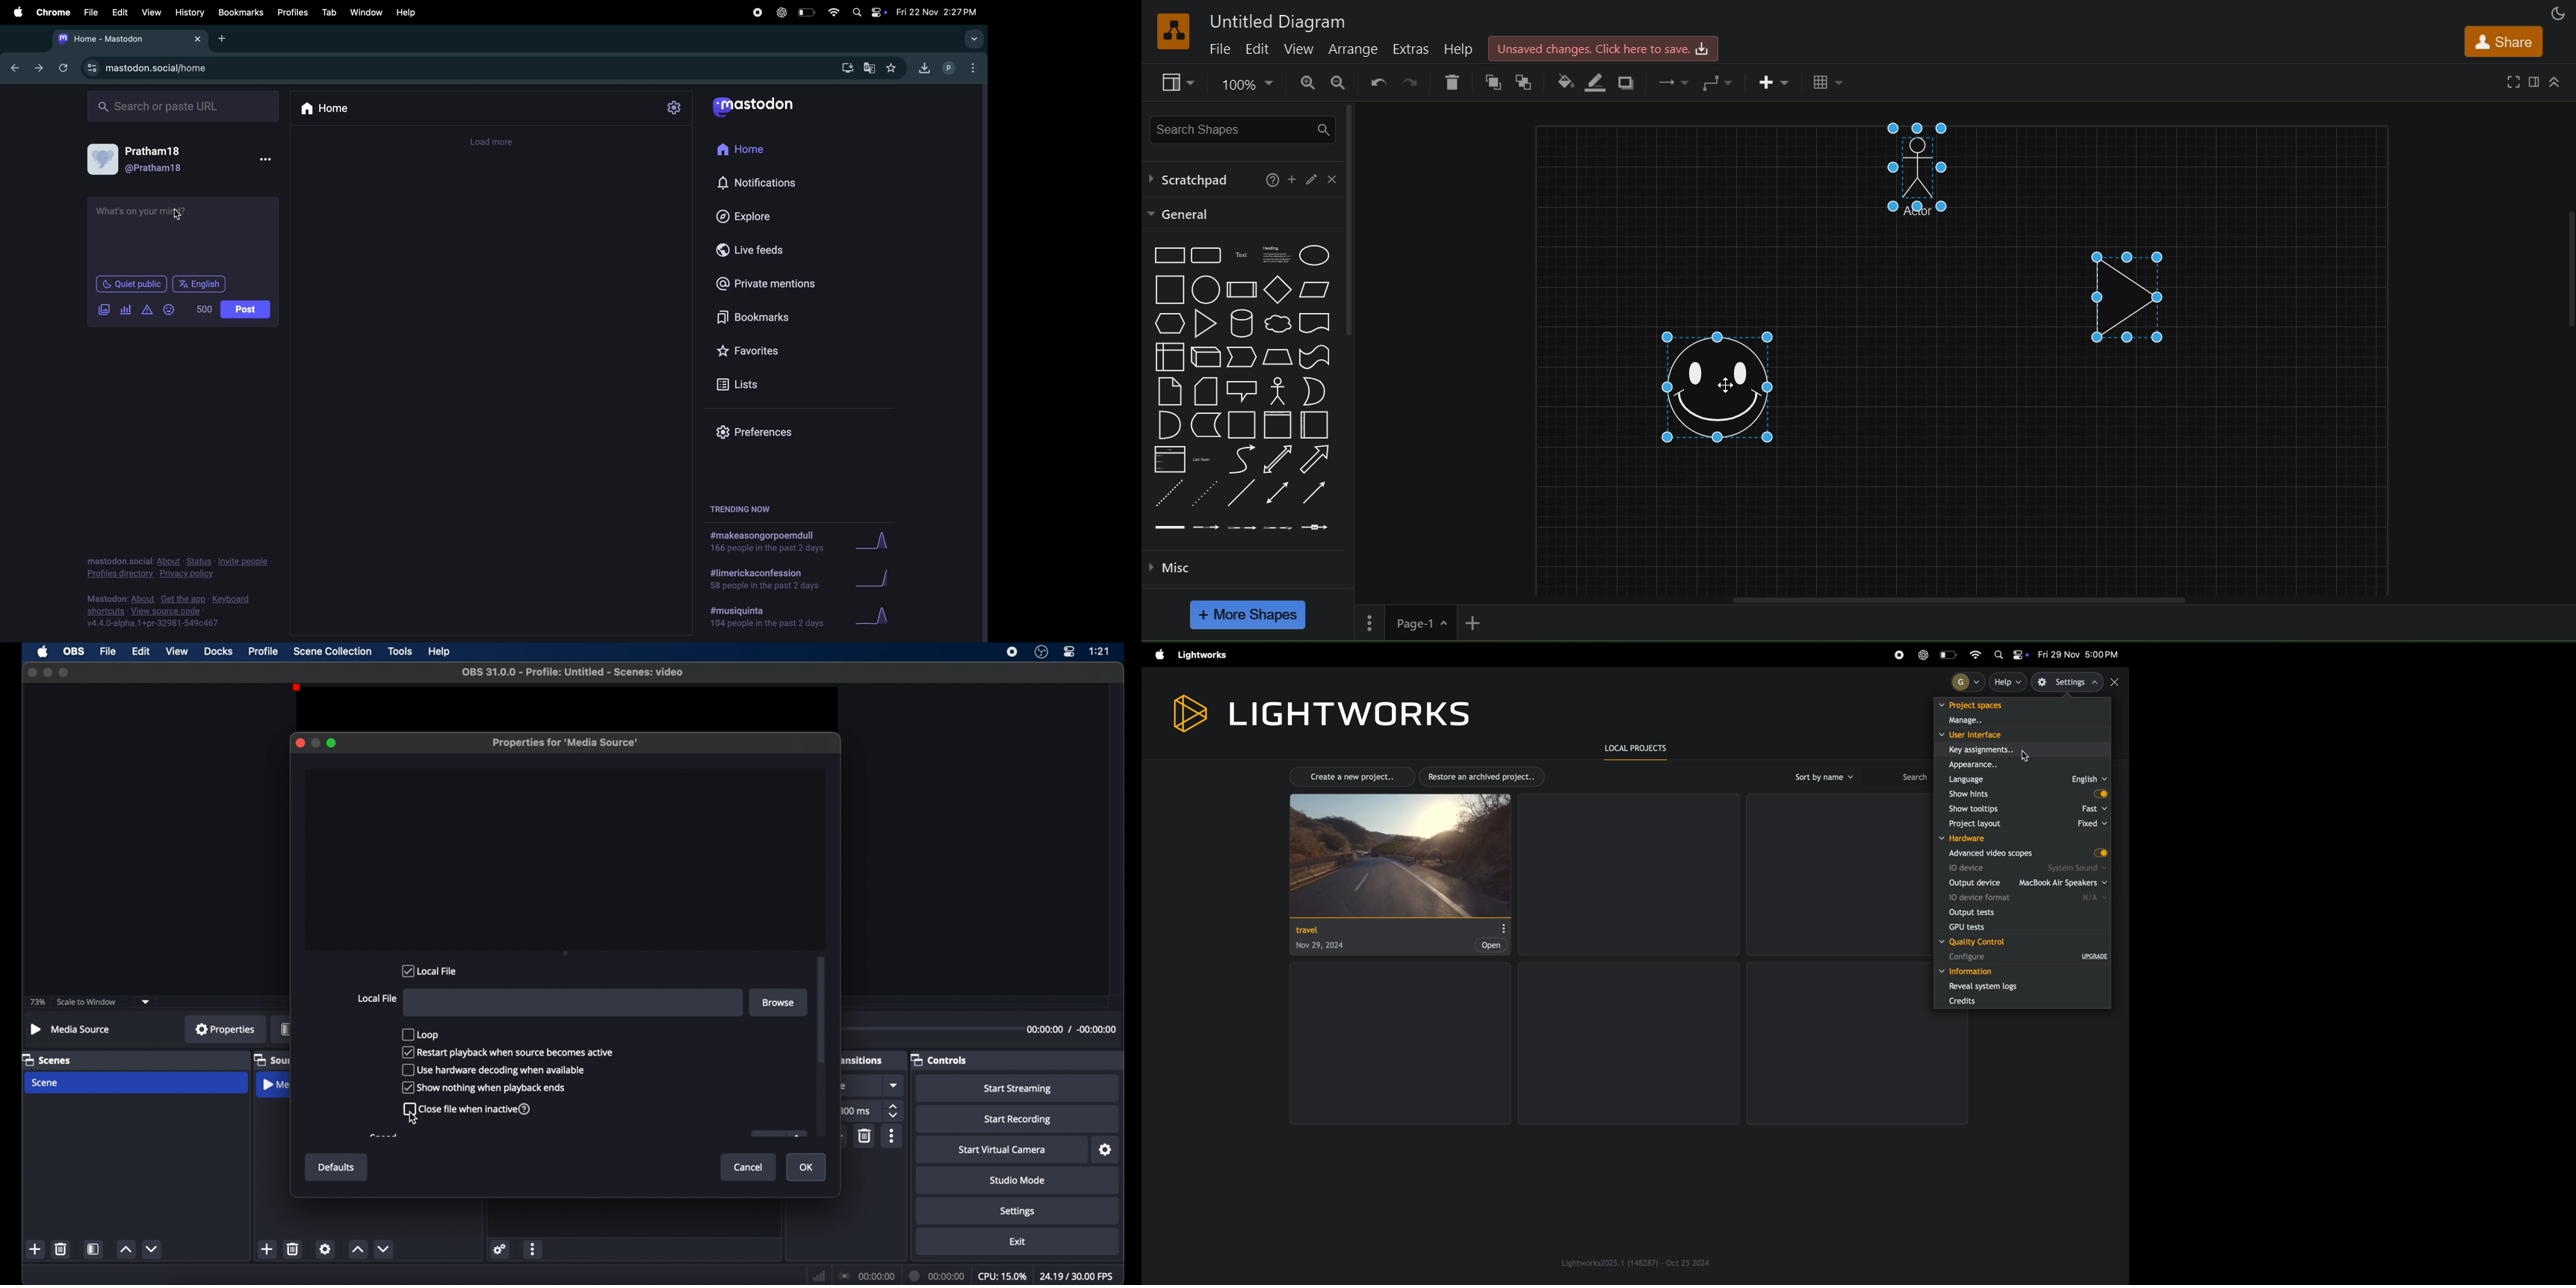  I want to click on dropdown, so click(147, 1001).